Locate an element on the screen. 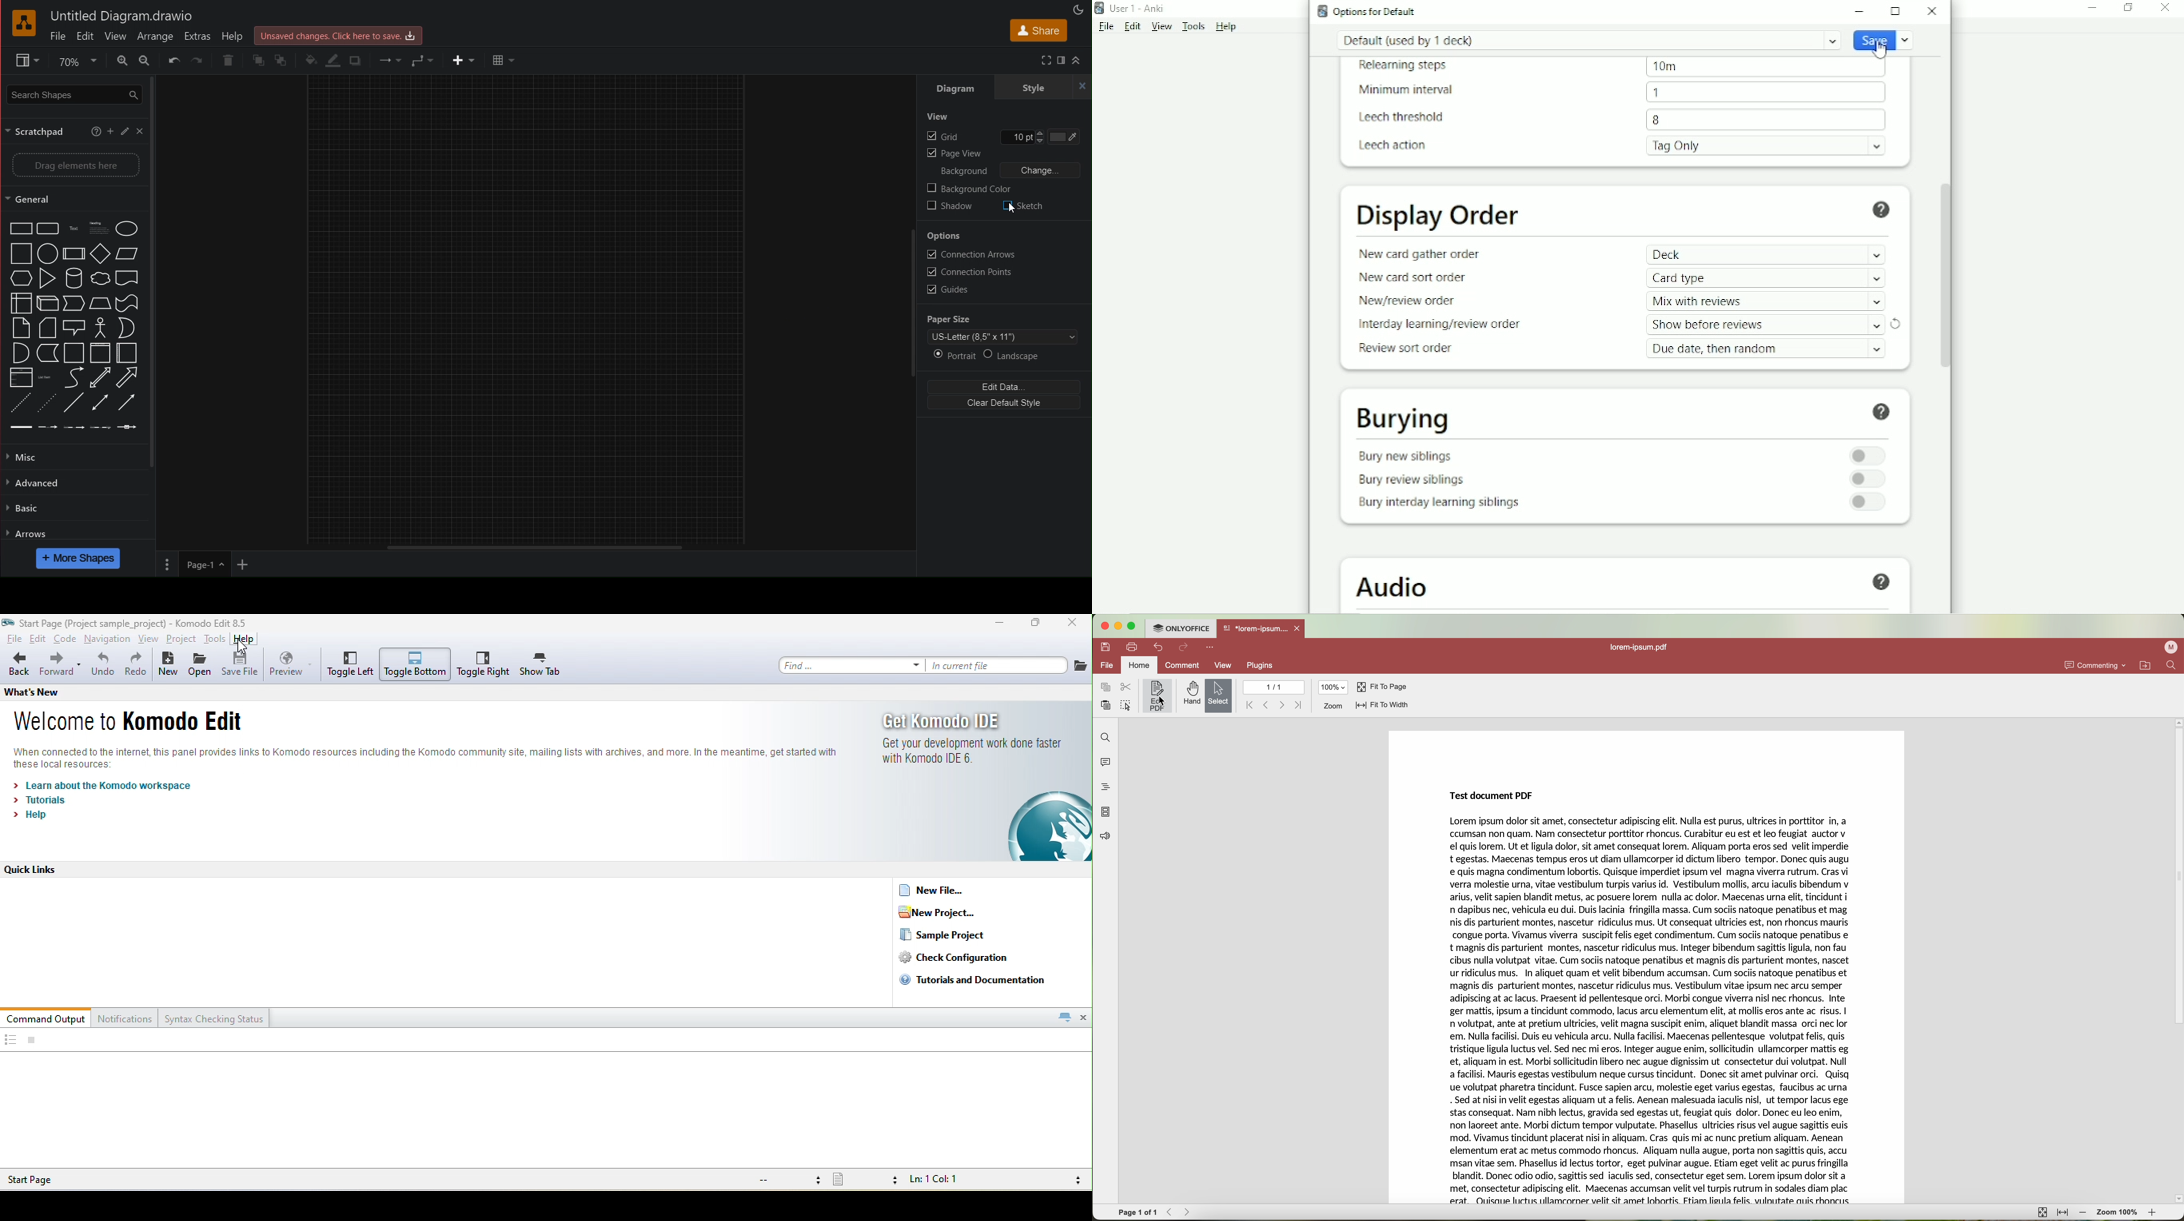 The height and width of the screenshot is (1232, 2184). Format is located at coordinates (21, 60).